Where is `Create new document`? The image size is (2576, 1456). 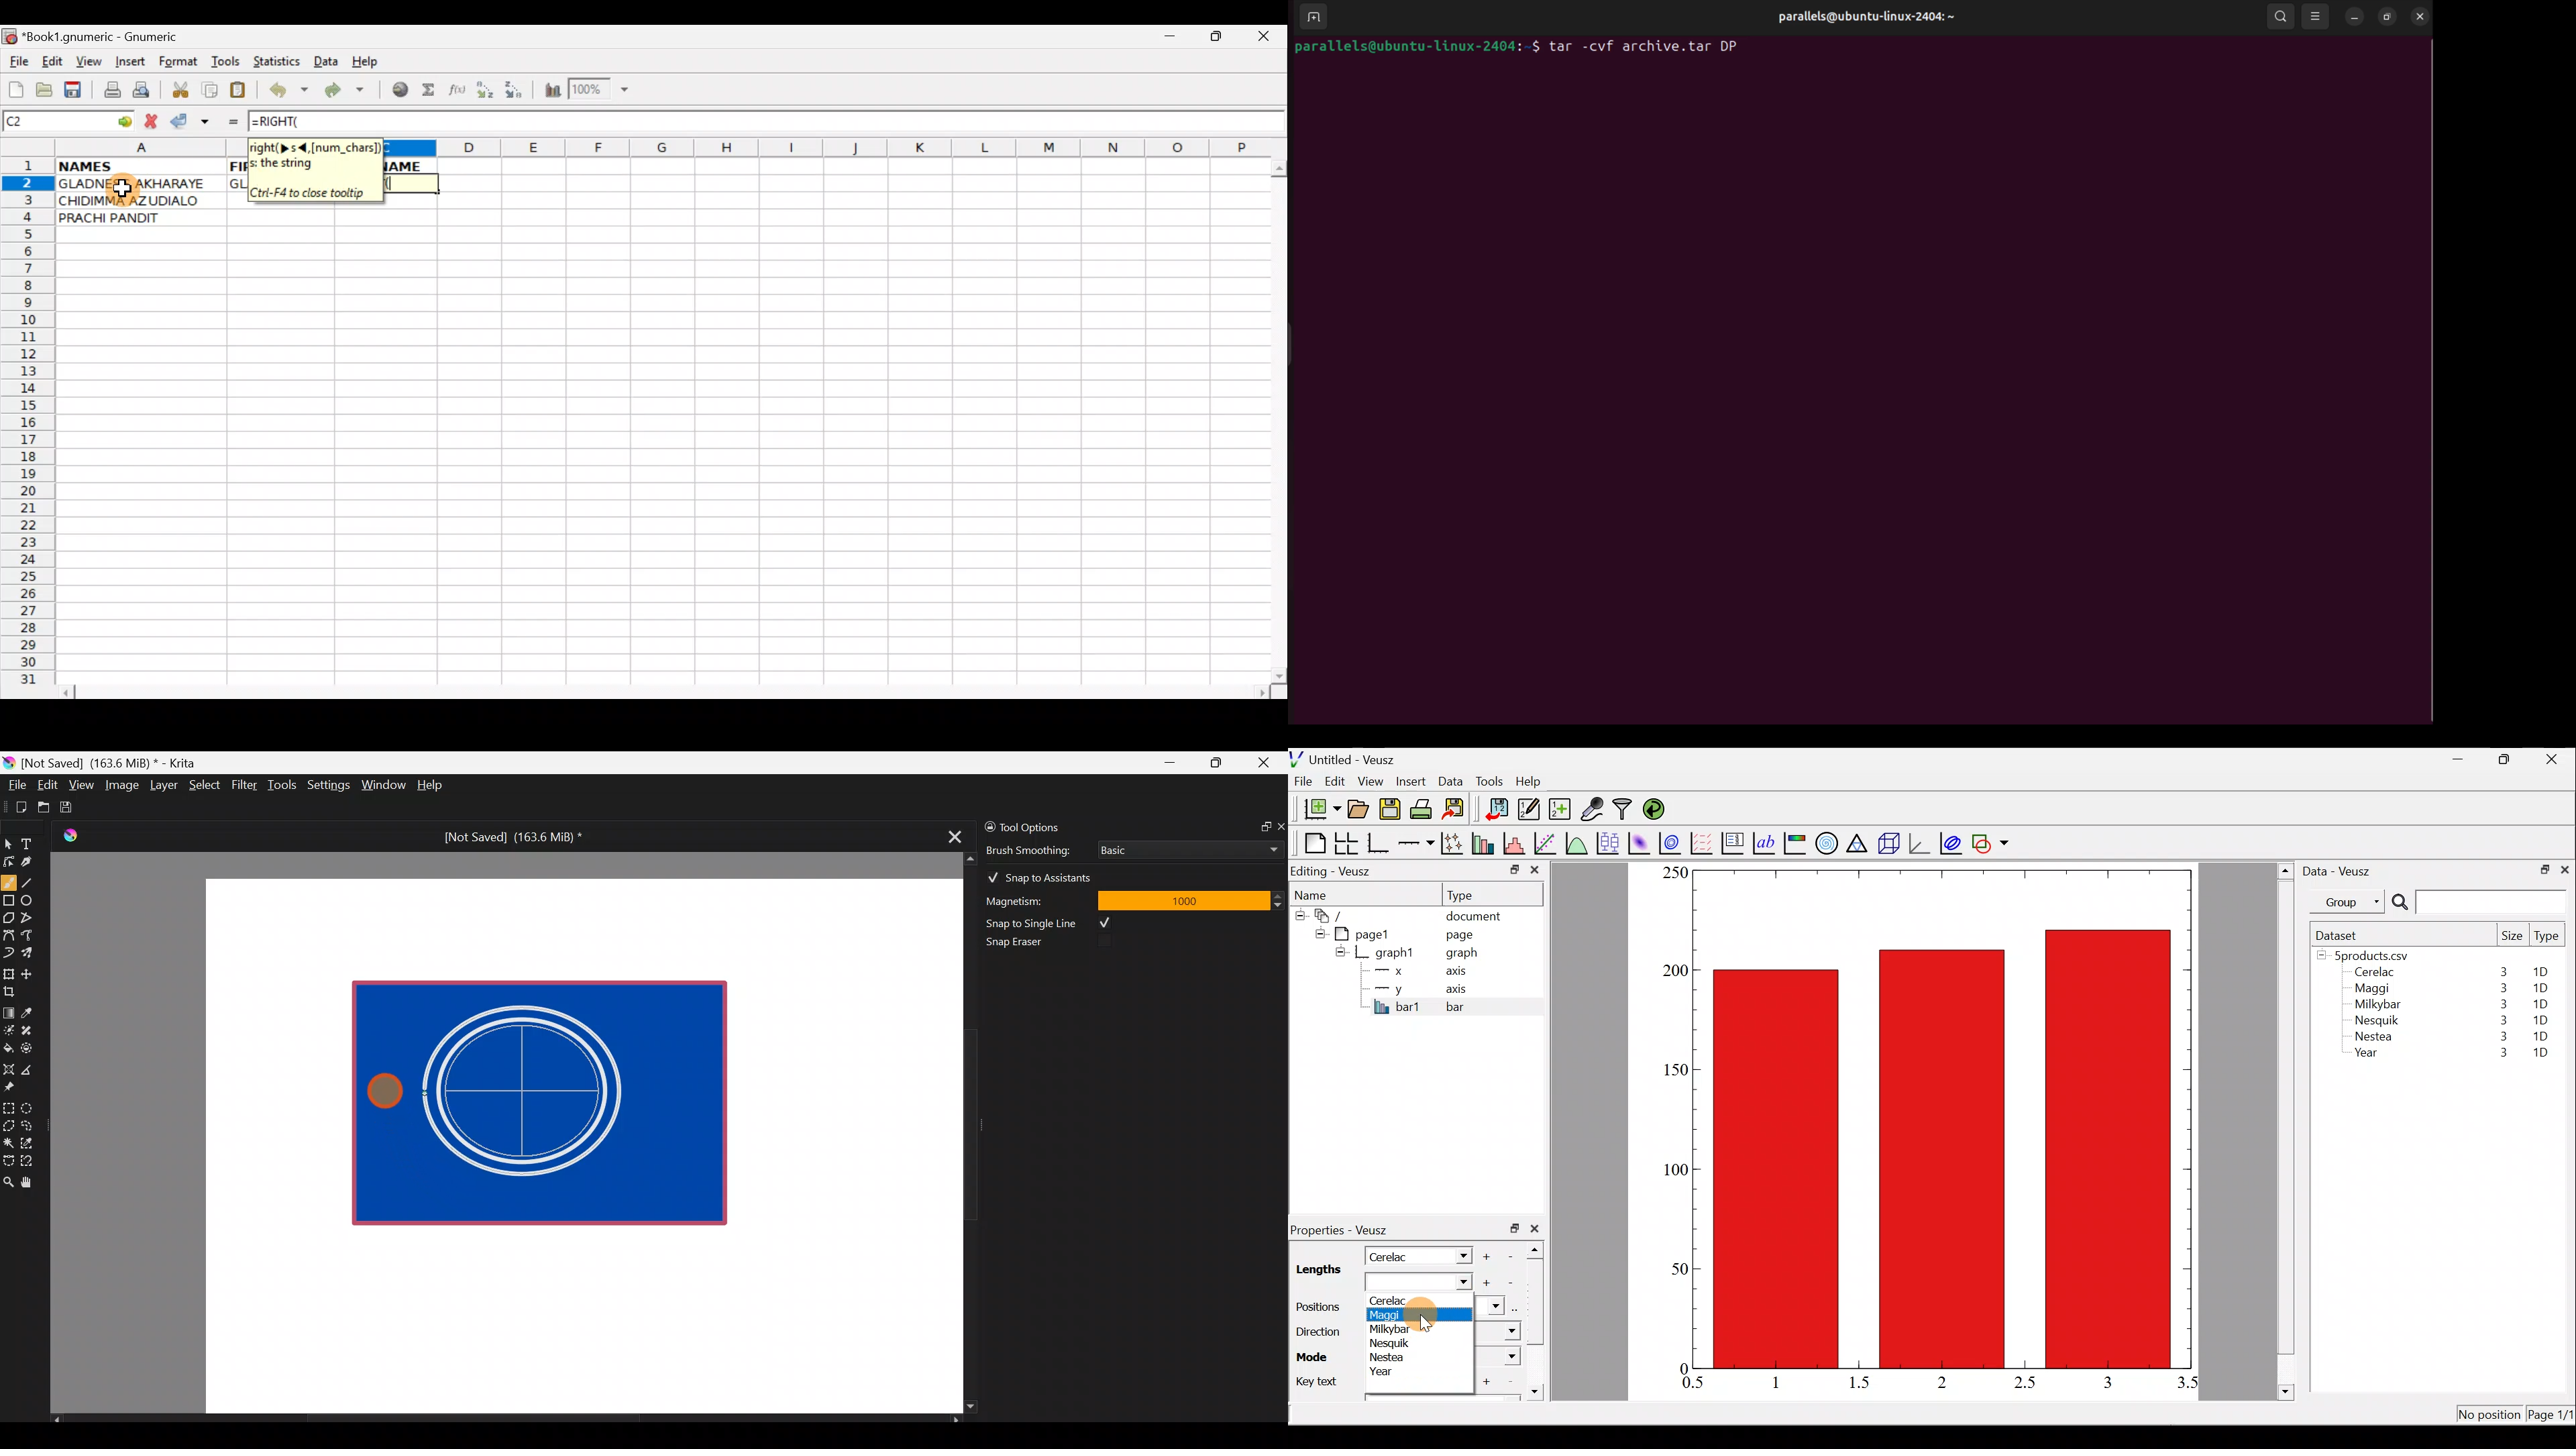 Create new document is located at coordinates (17, 807).